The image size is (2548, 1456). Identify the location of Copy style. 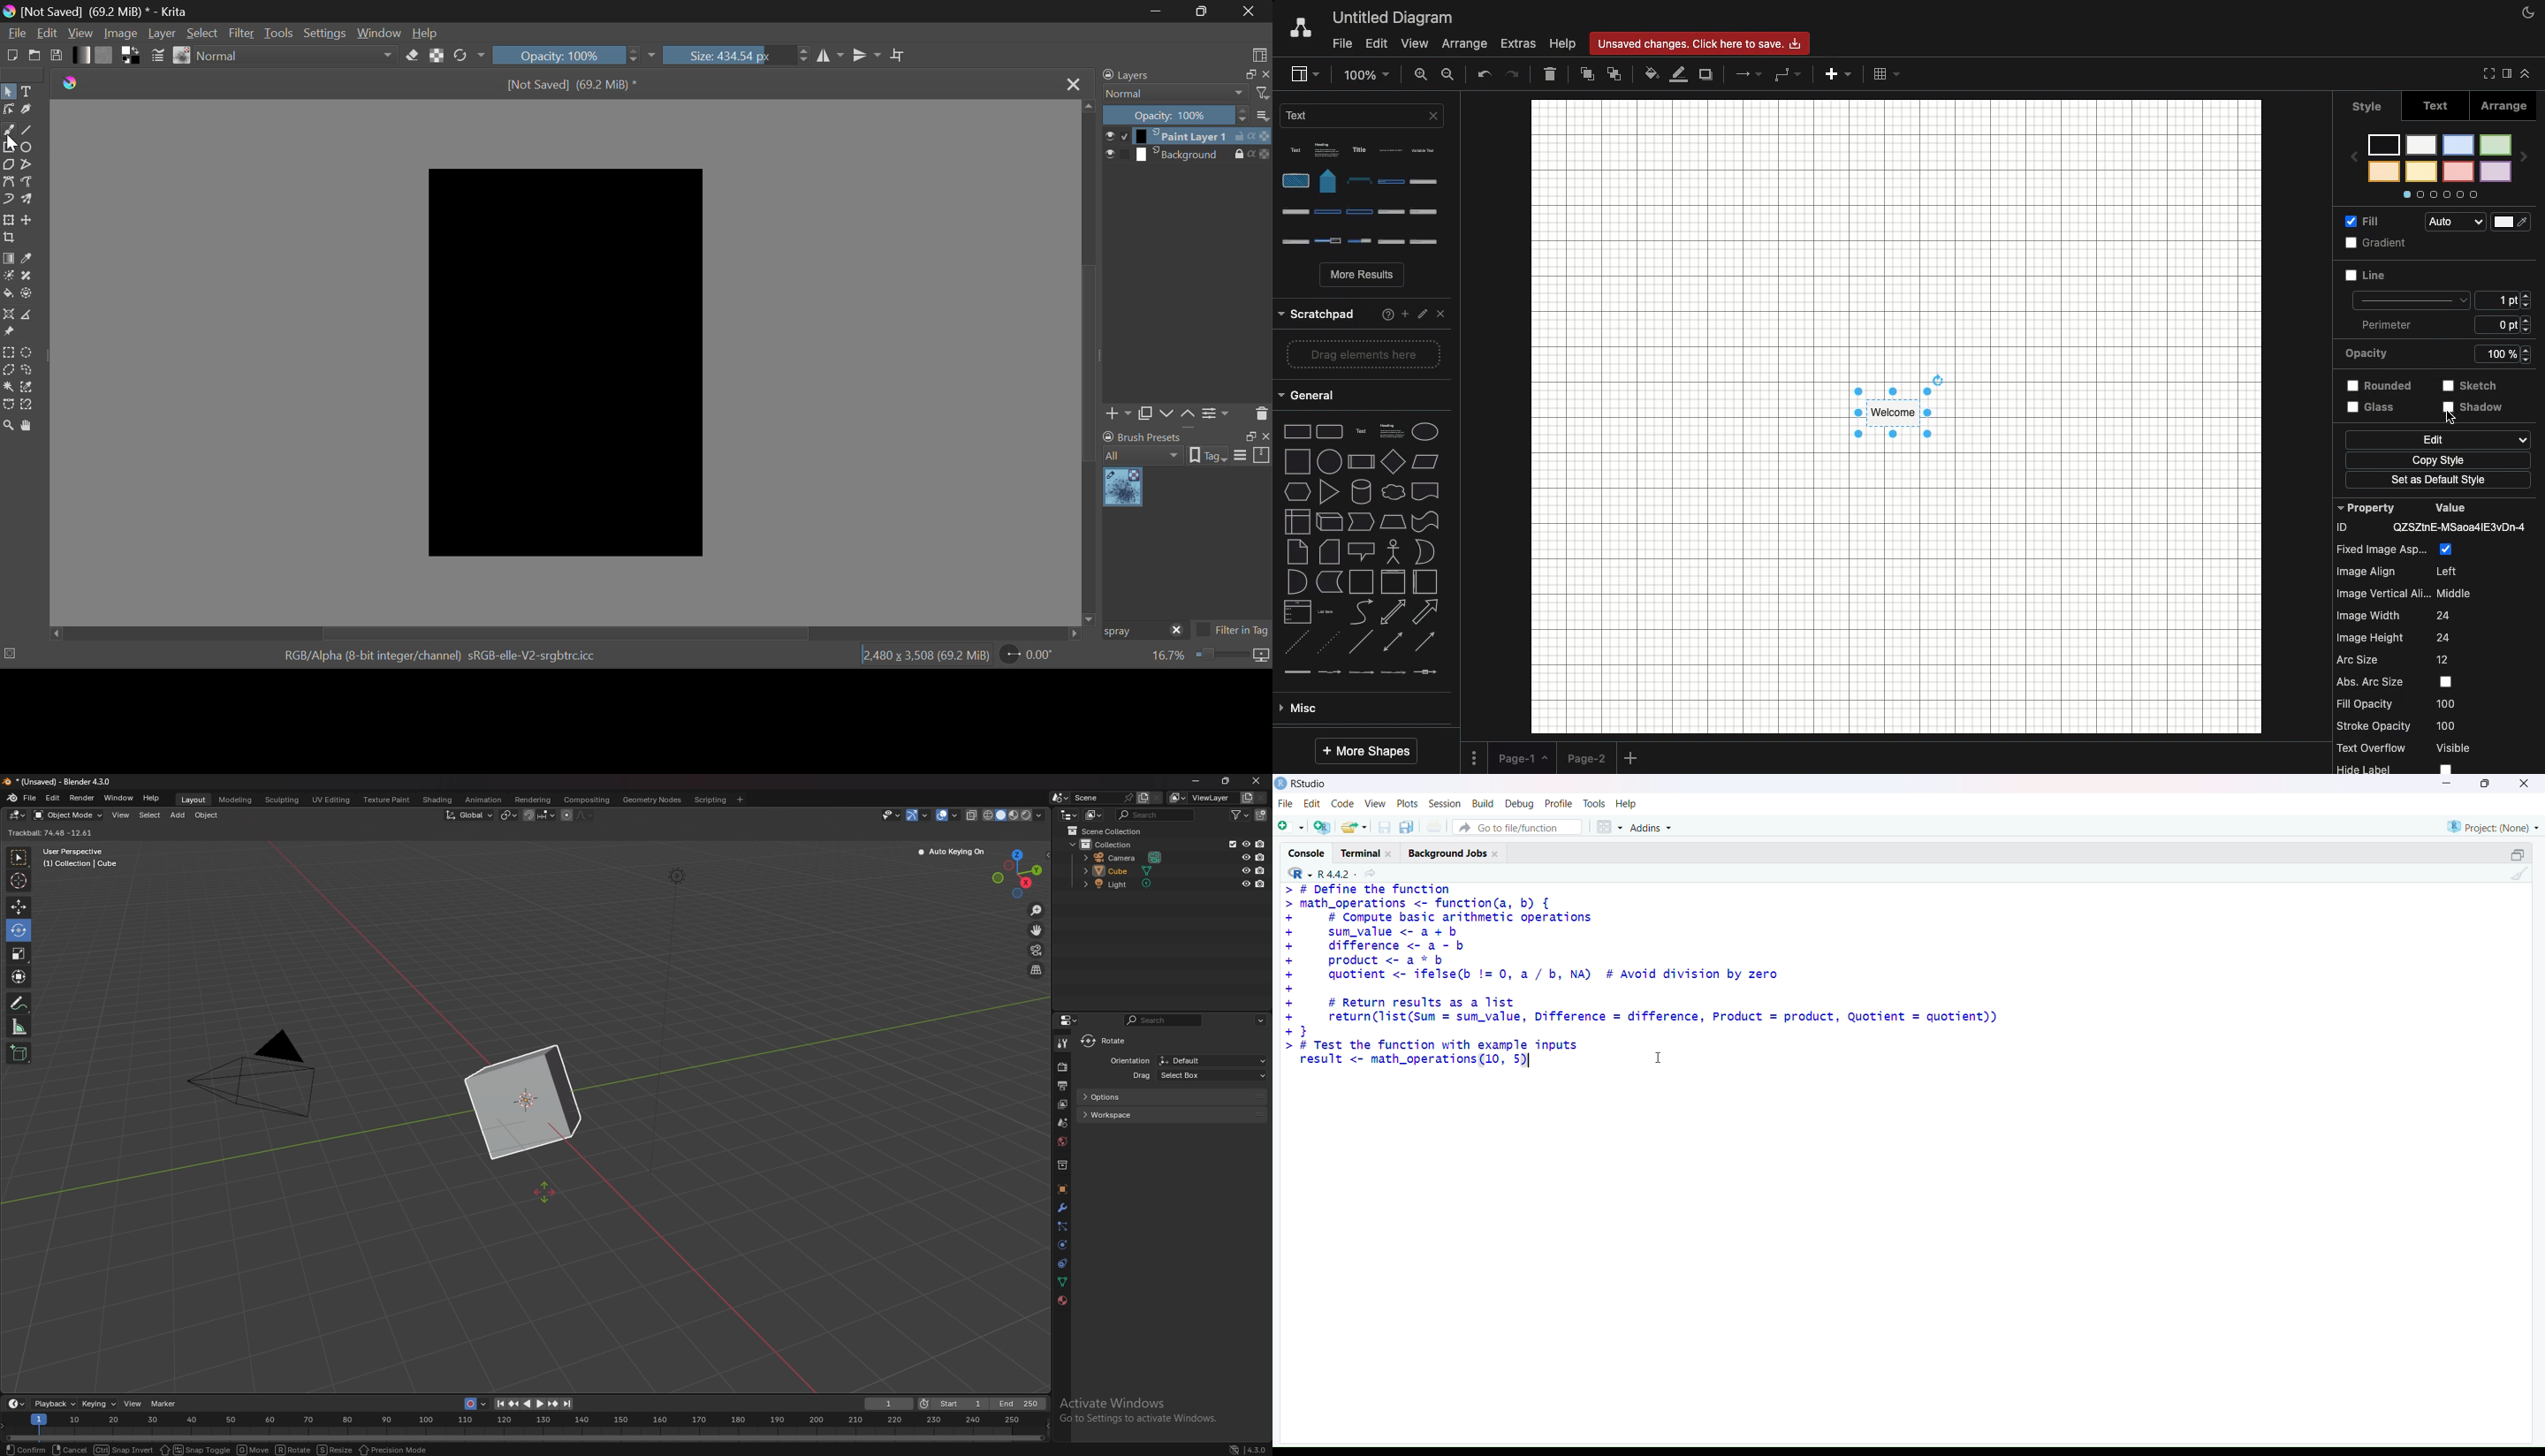
(2439, 441).